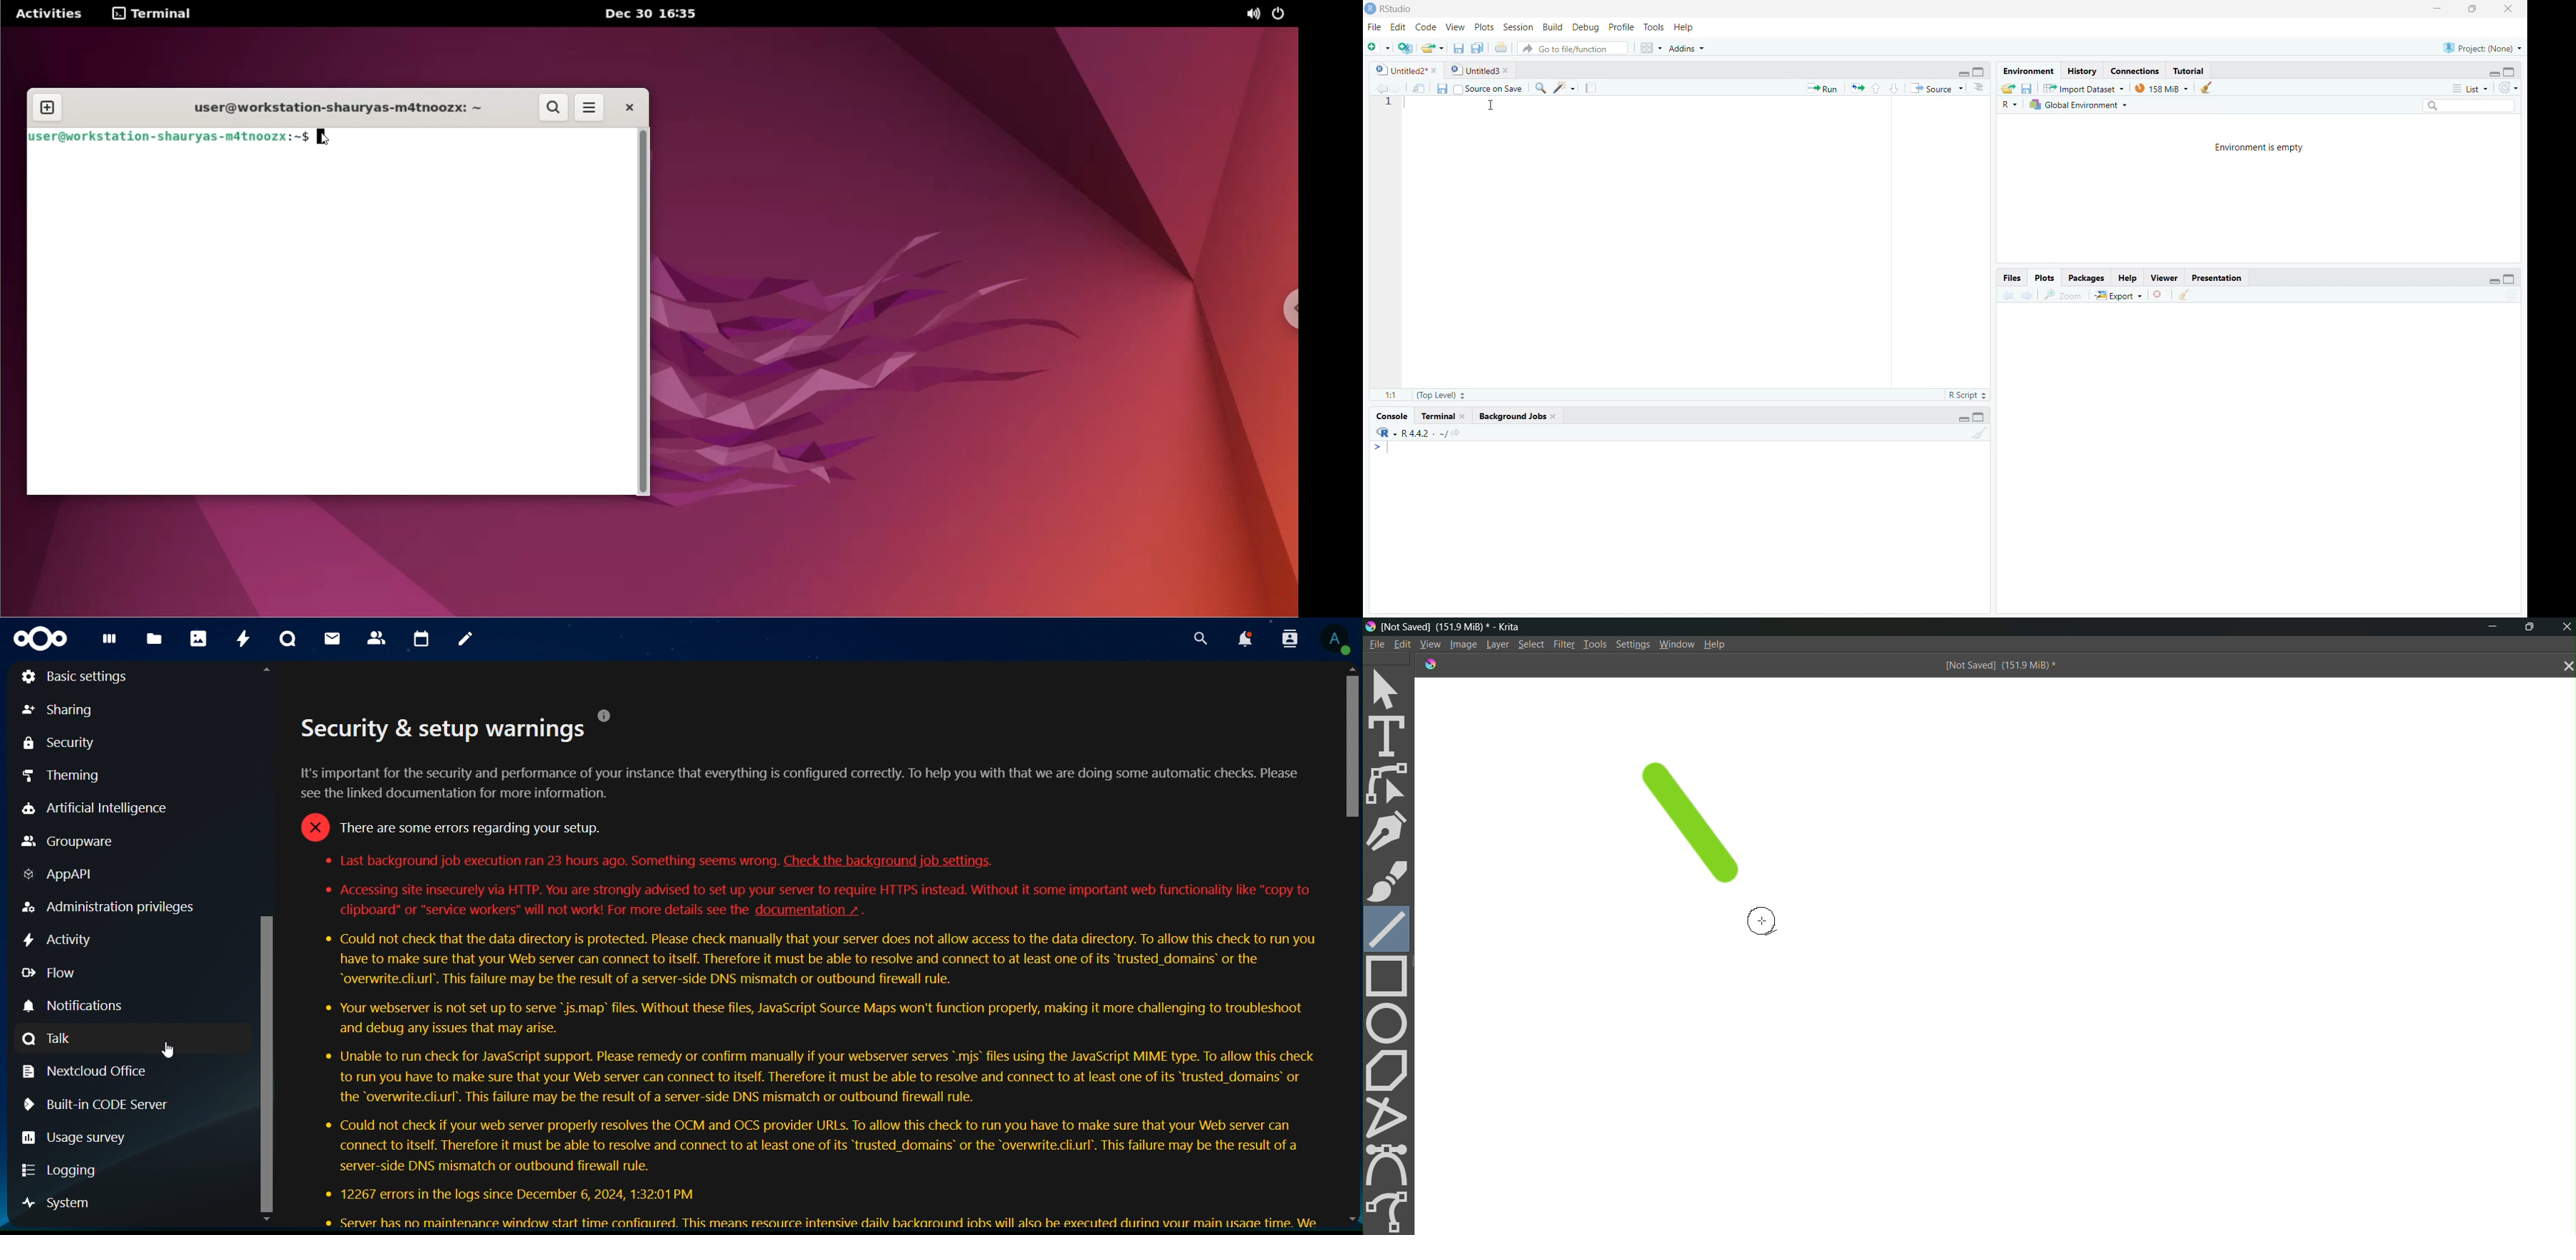  I want to click on usage survey, so click(77, 1138).